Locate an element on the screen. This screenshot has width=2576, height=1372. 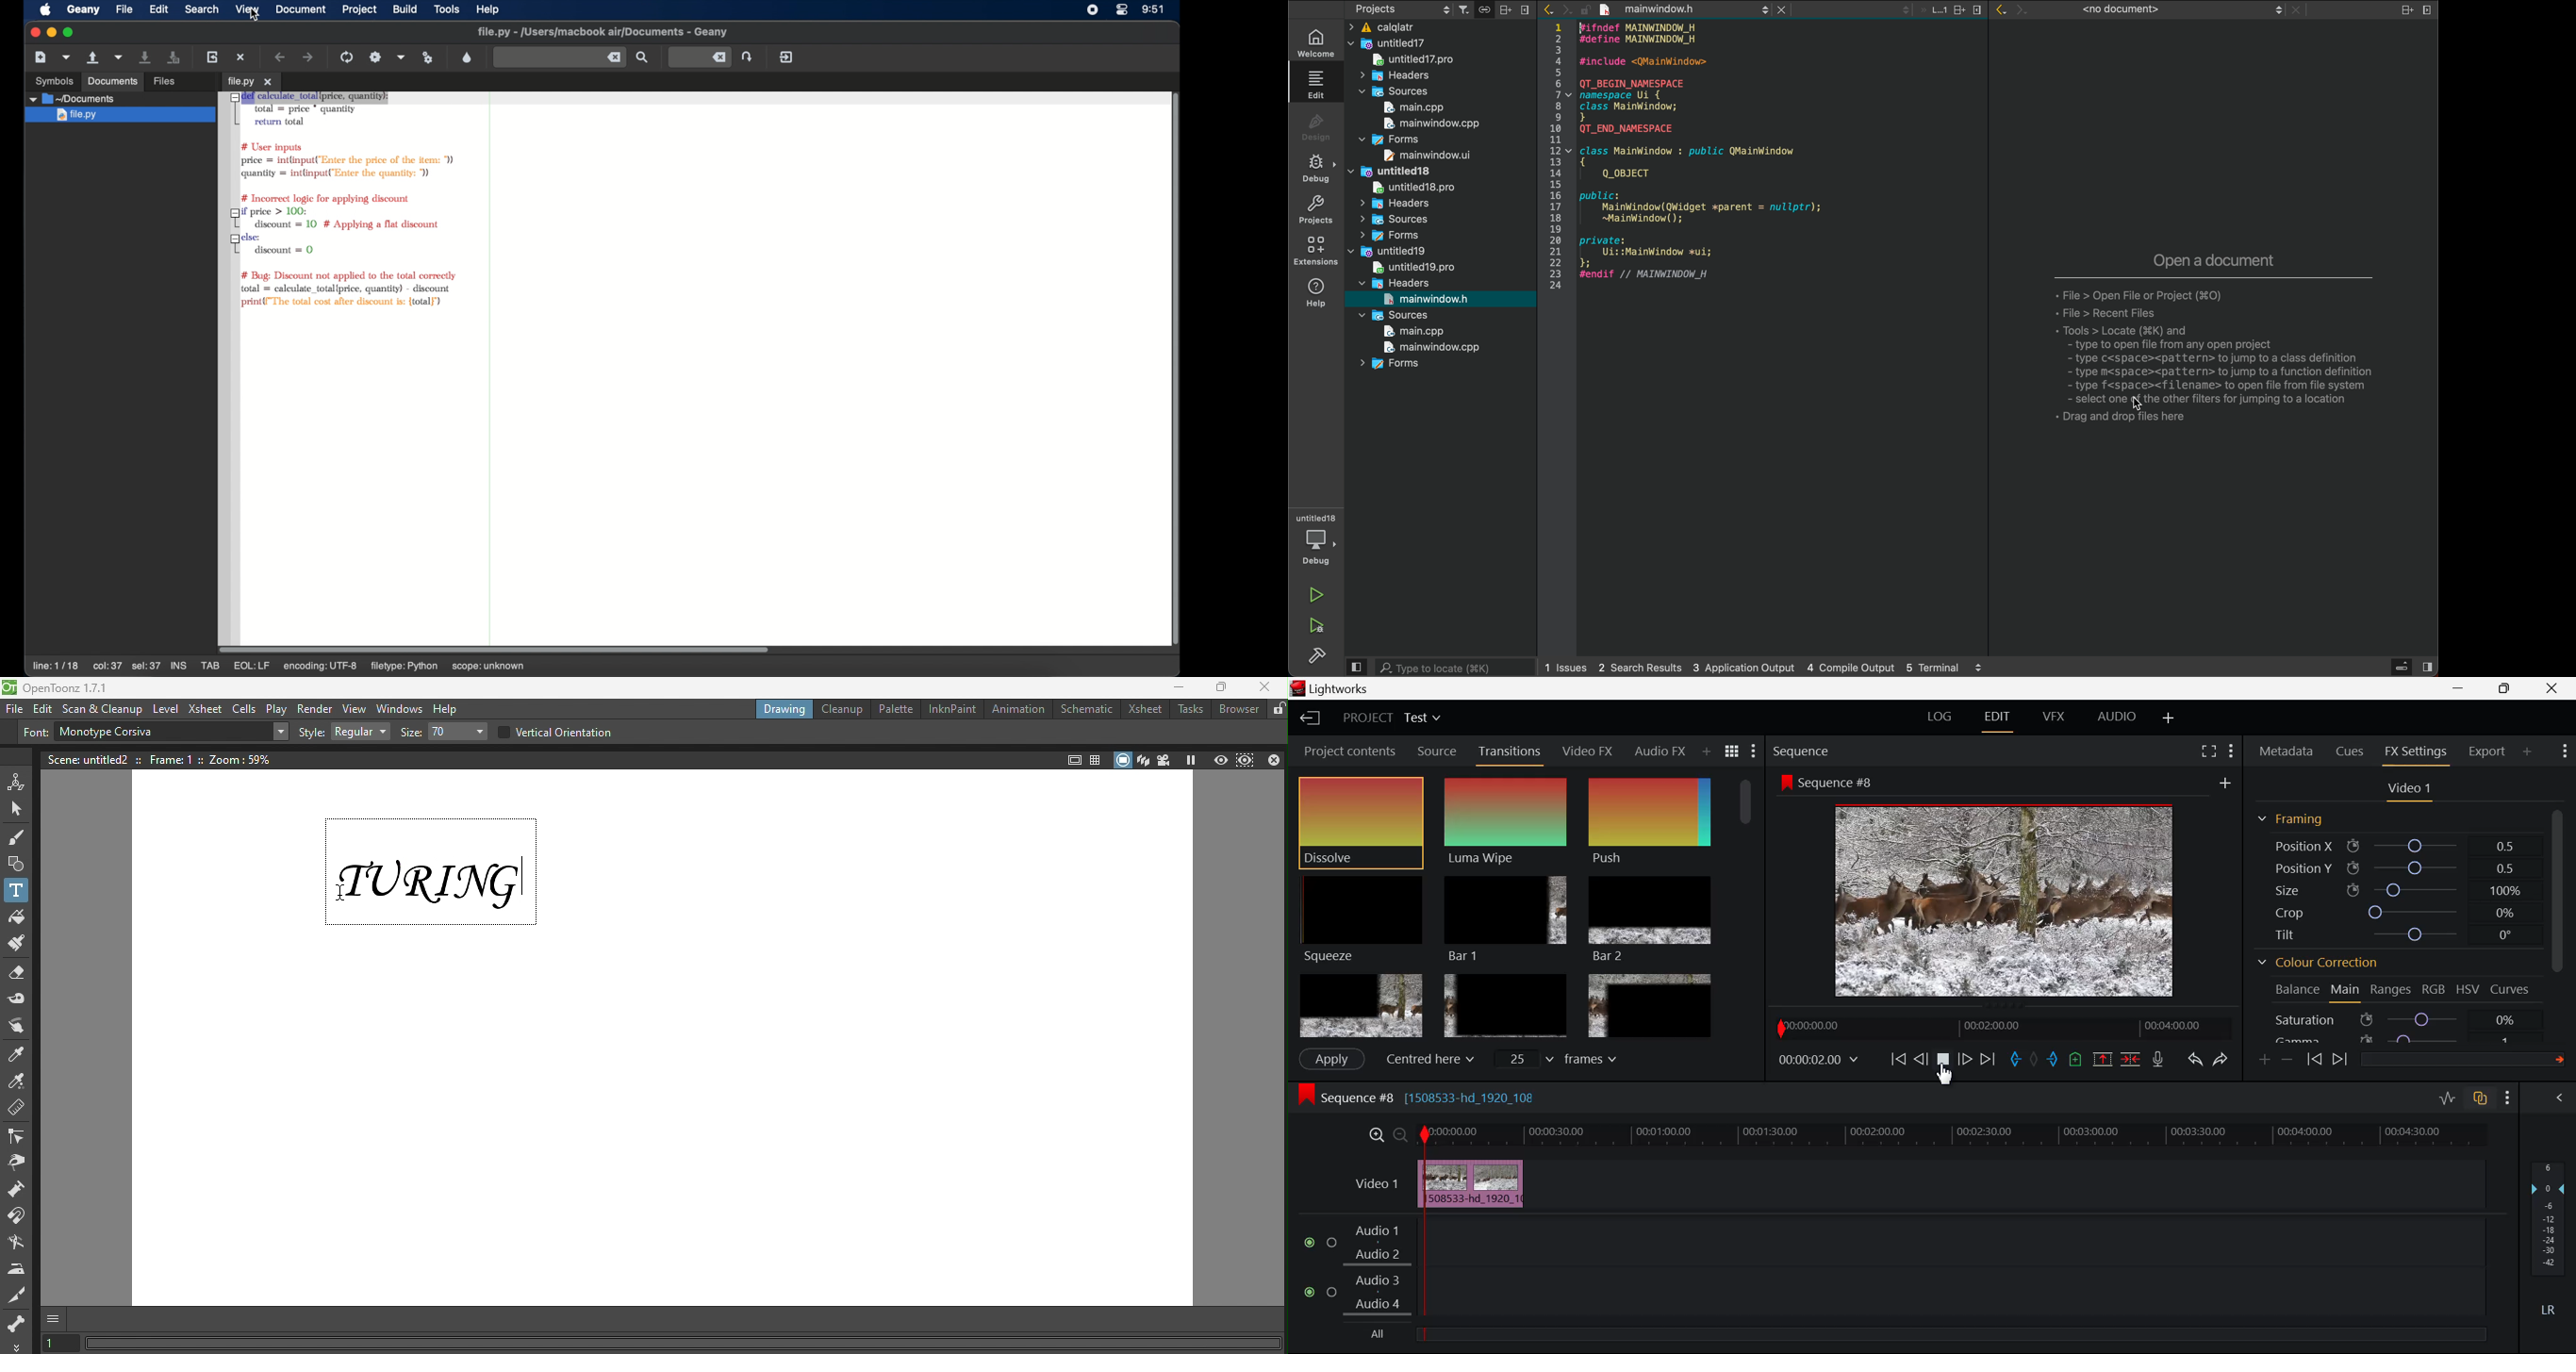
VFX is located at coordinates (2054, 717).